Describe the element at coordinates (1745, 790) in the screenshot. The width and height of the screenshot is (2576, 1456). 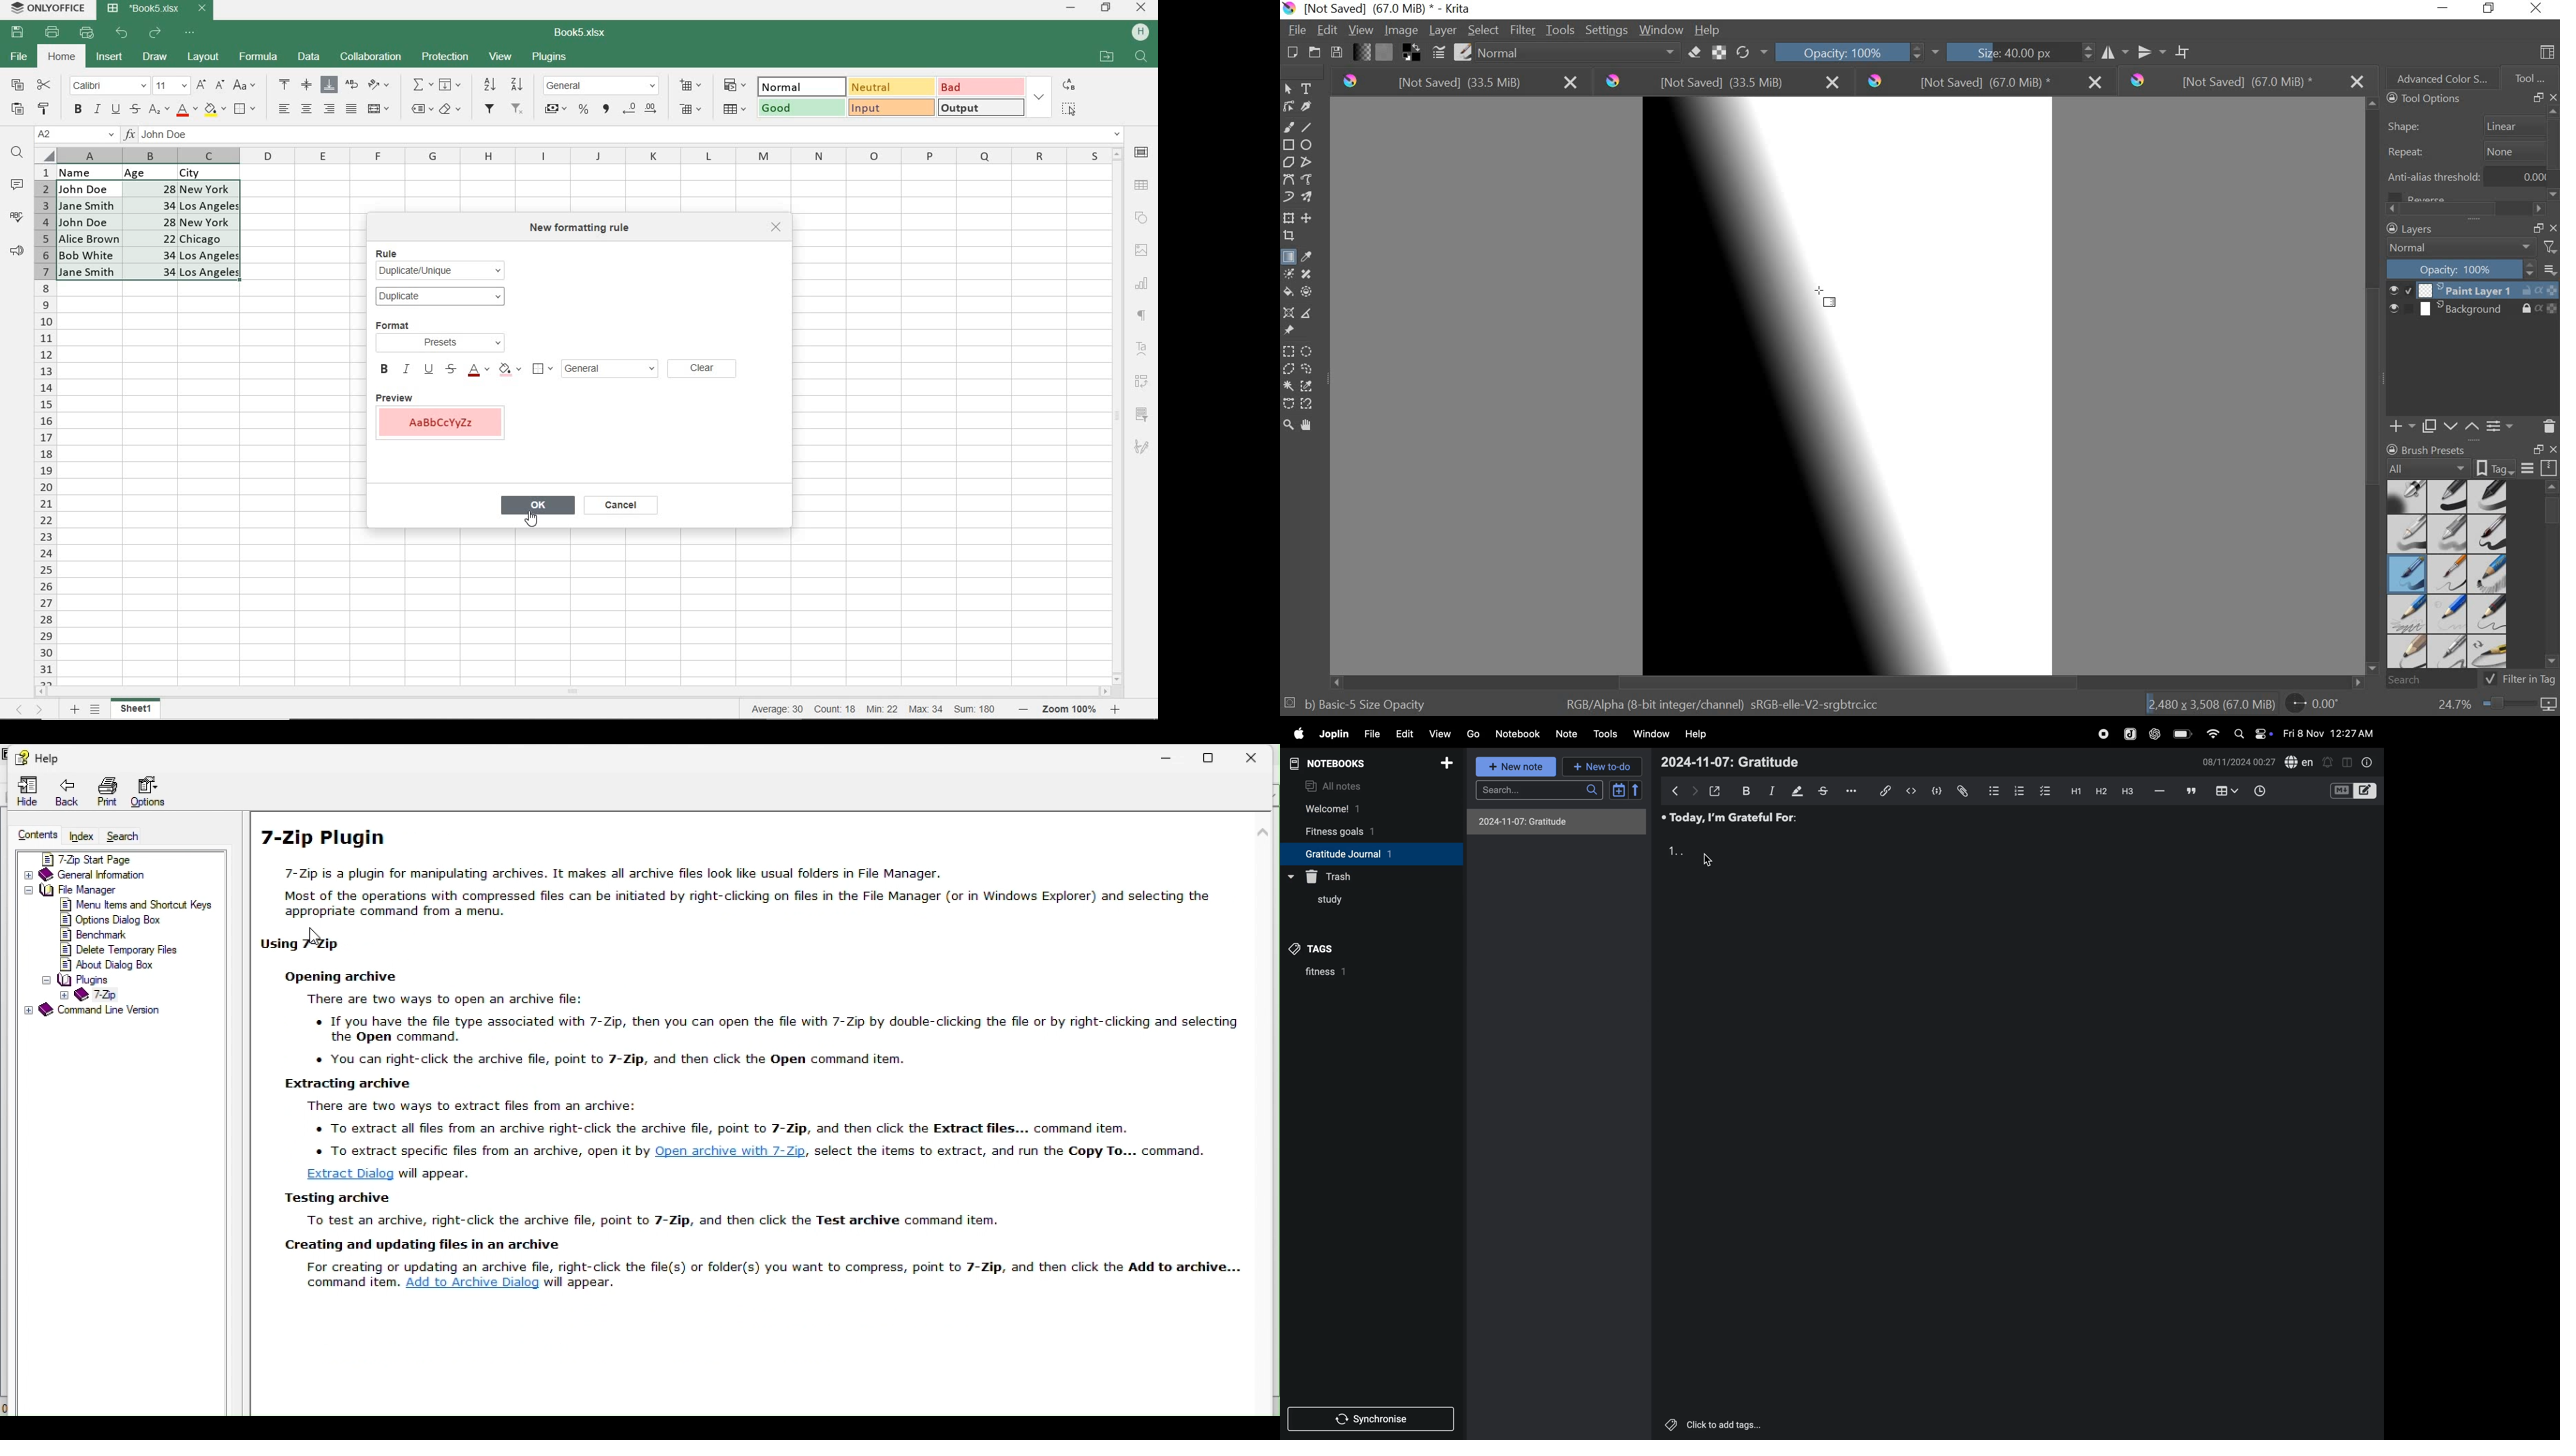
I see `bold` at that location.